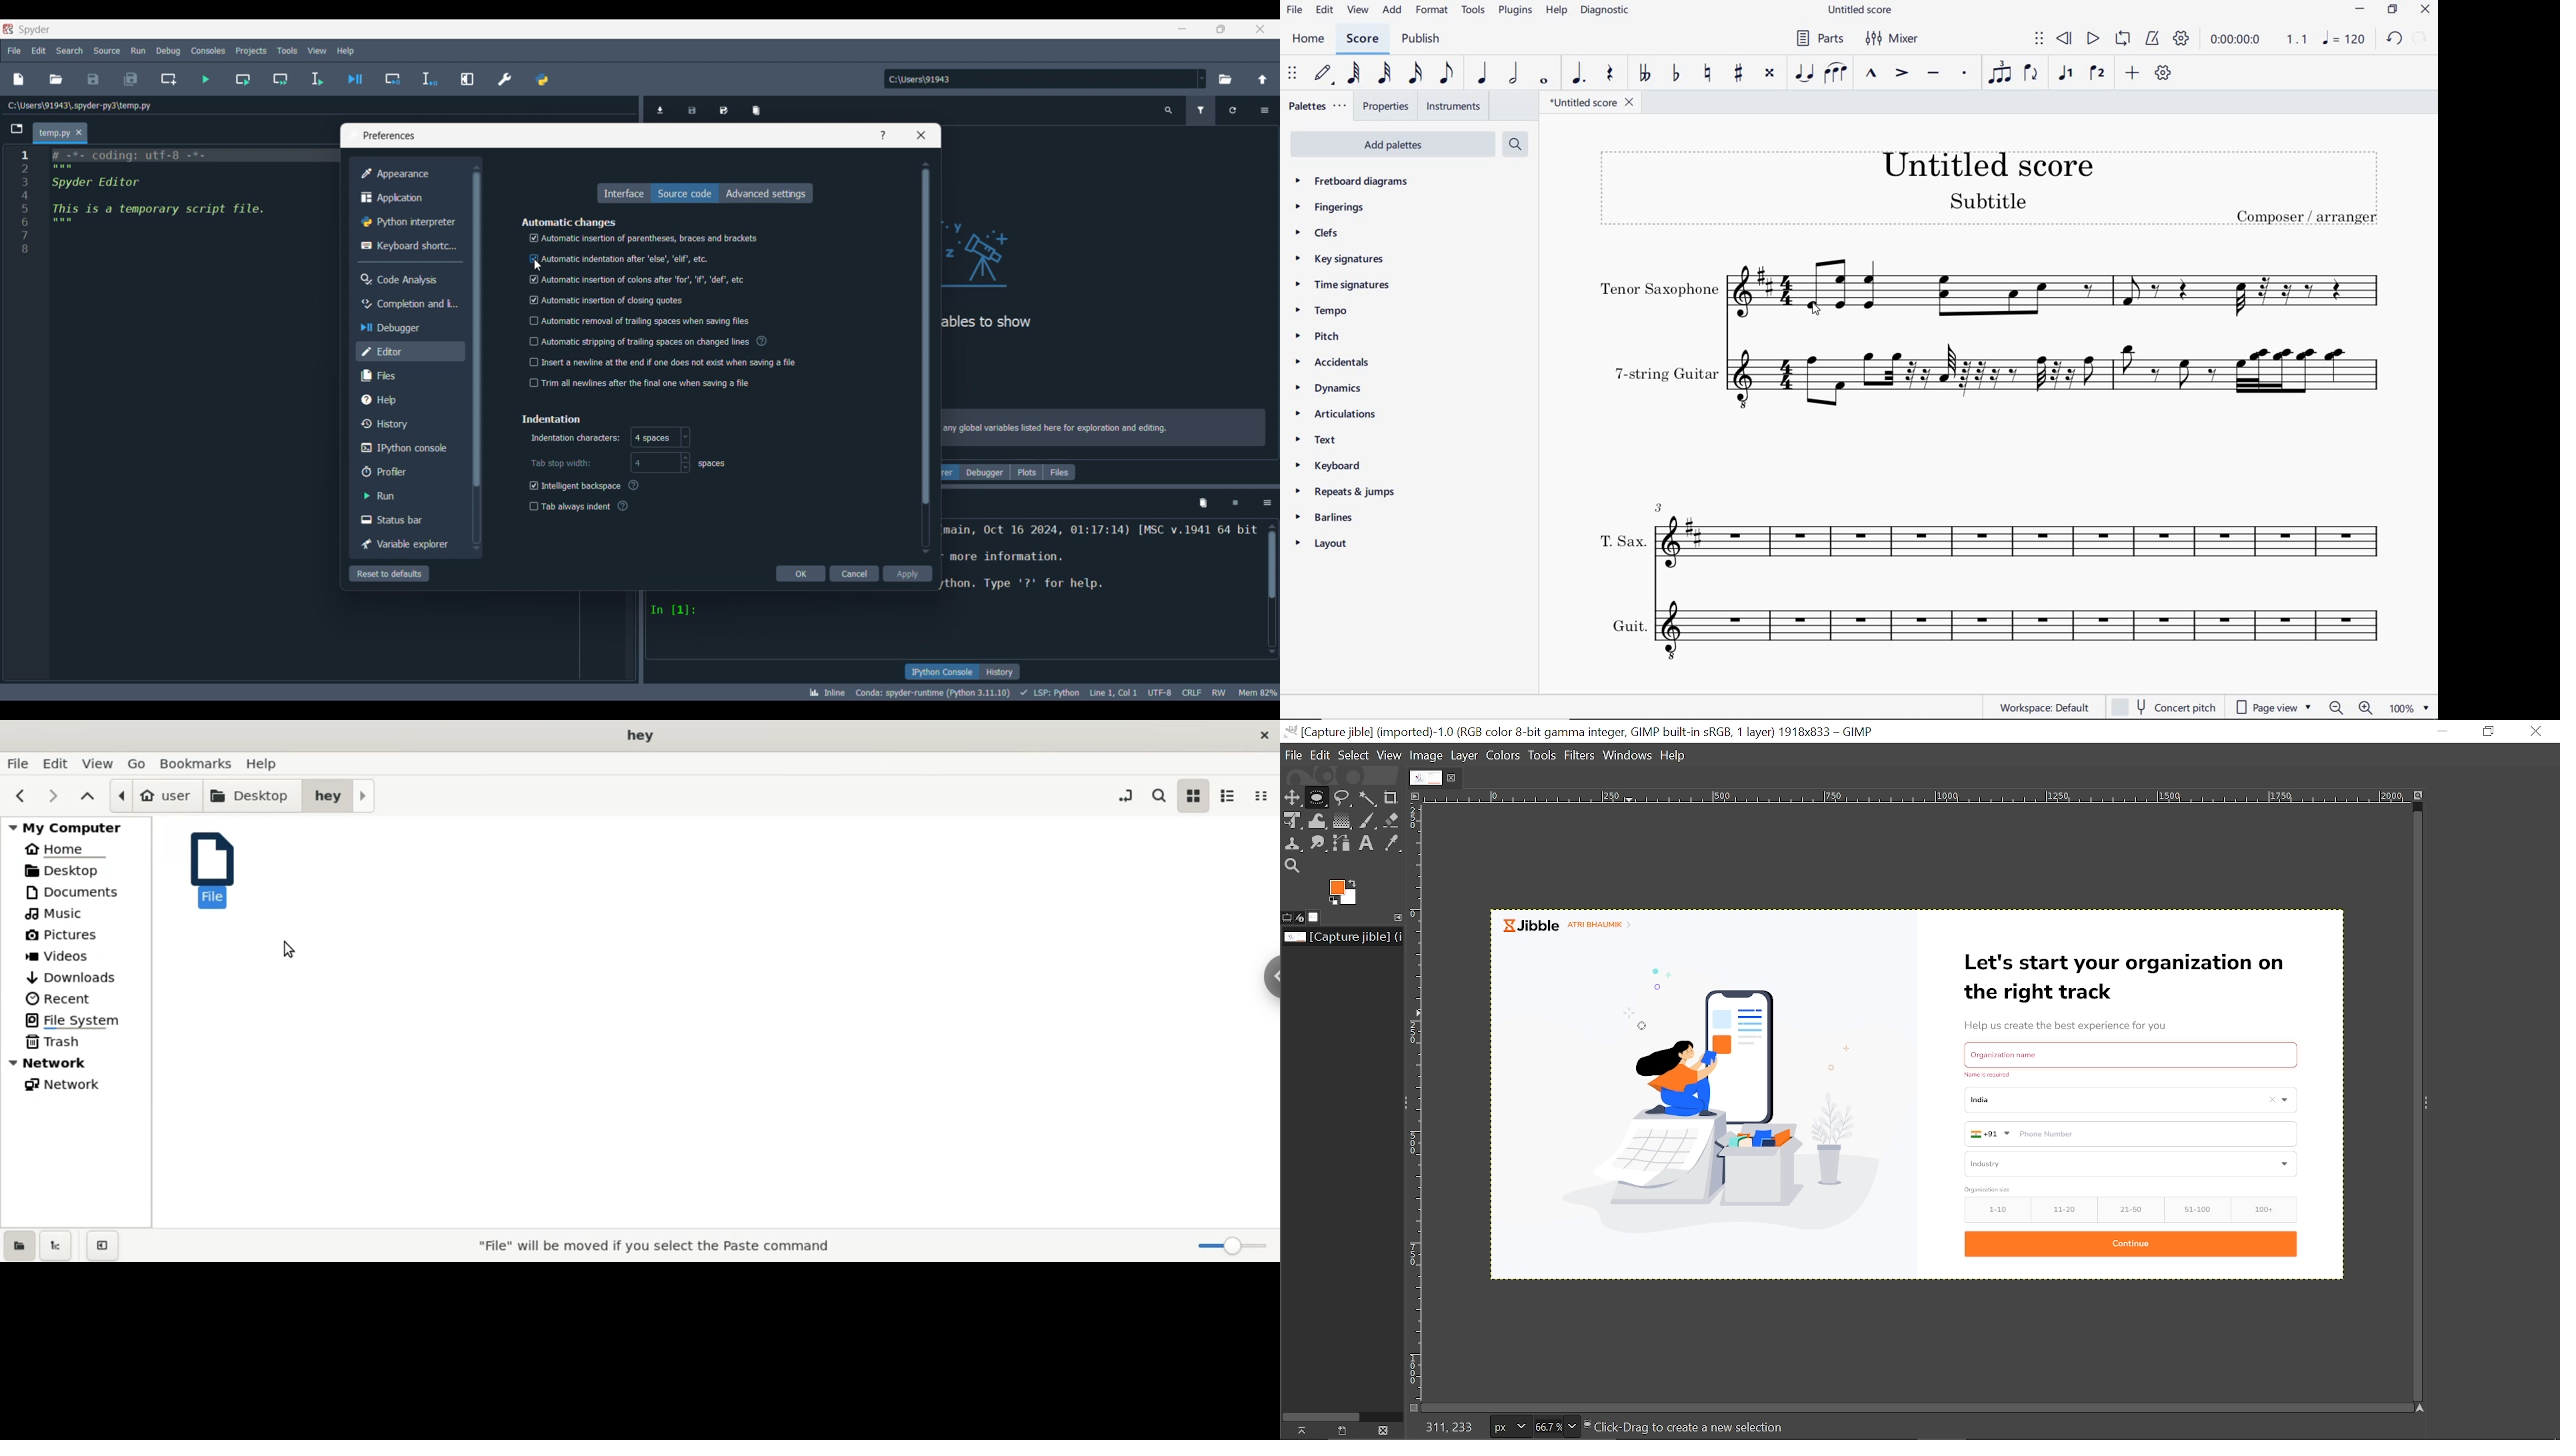 This screenshot has width=2576, height=1456. I want to click on PALETTES, so click(1317, 105).